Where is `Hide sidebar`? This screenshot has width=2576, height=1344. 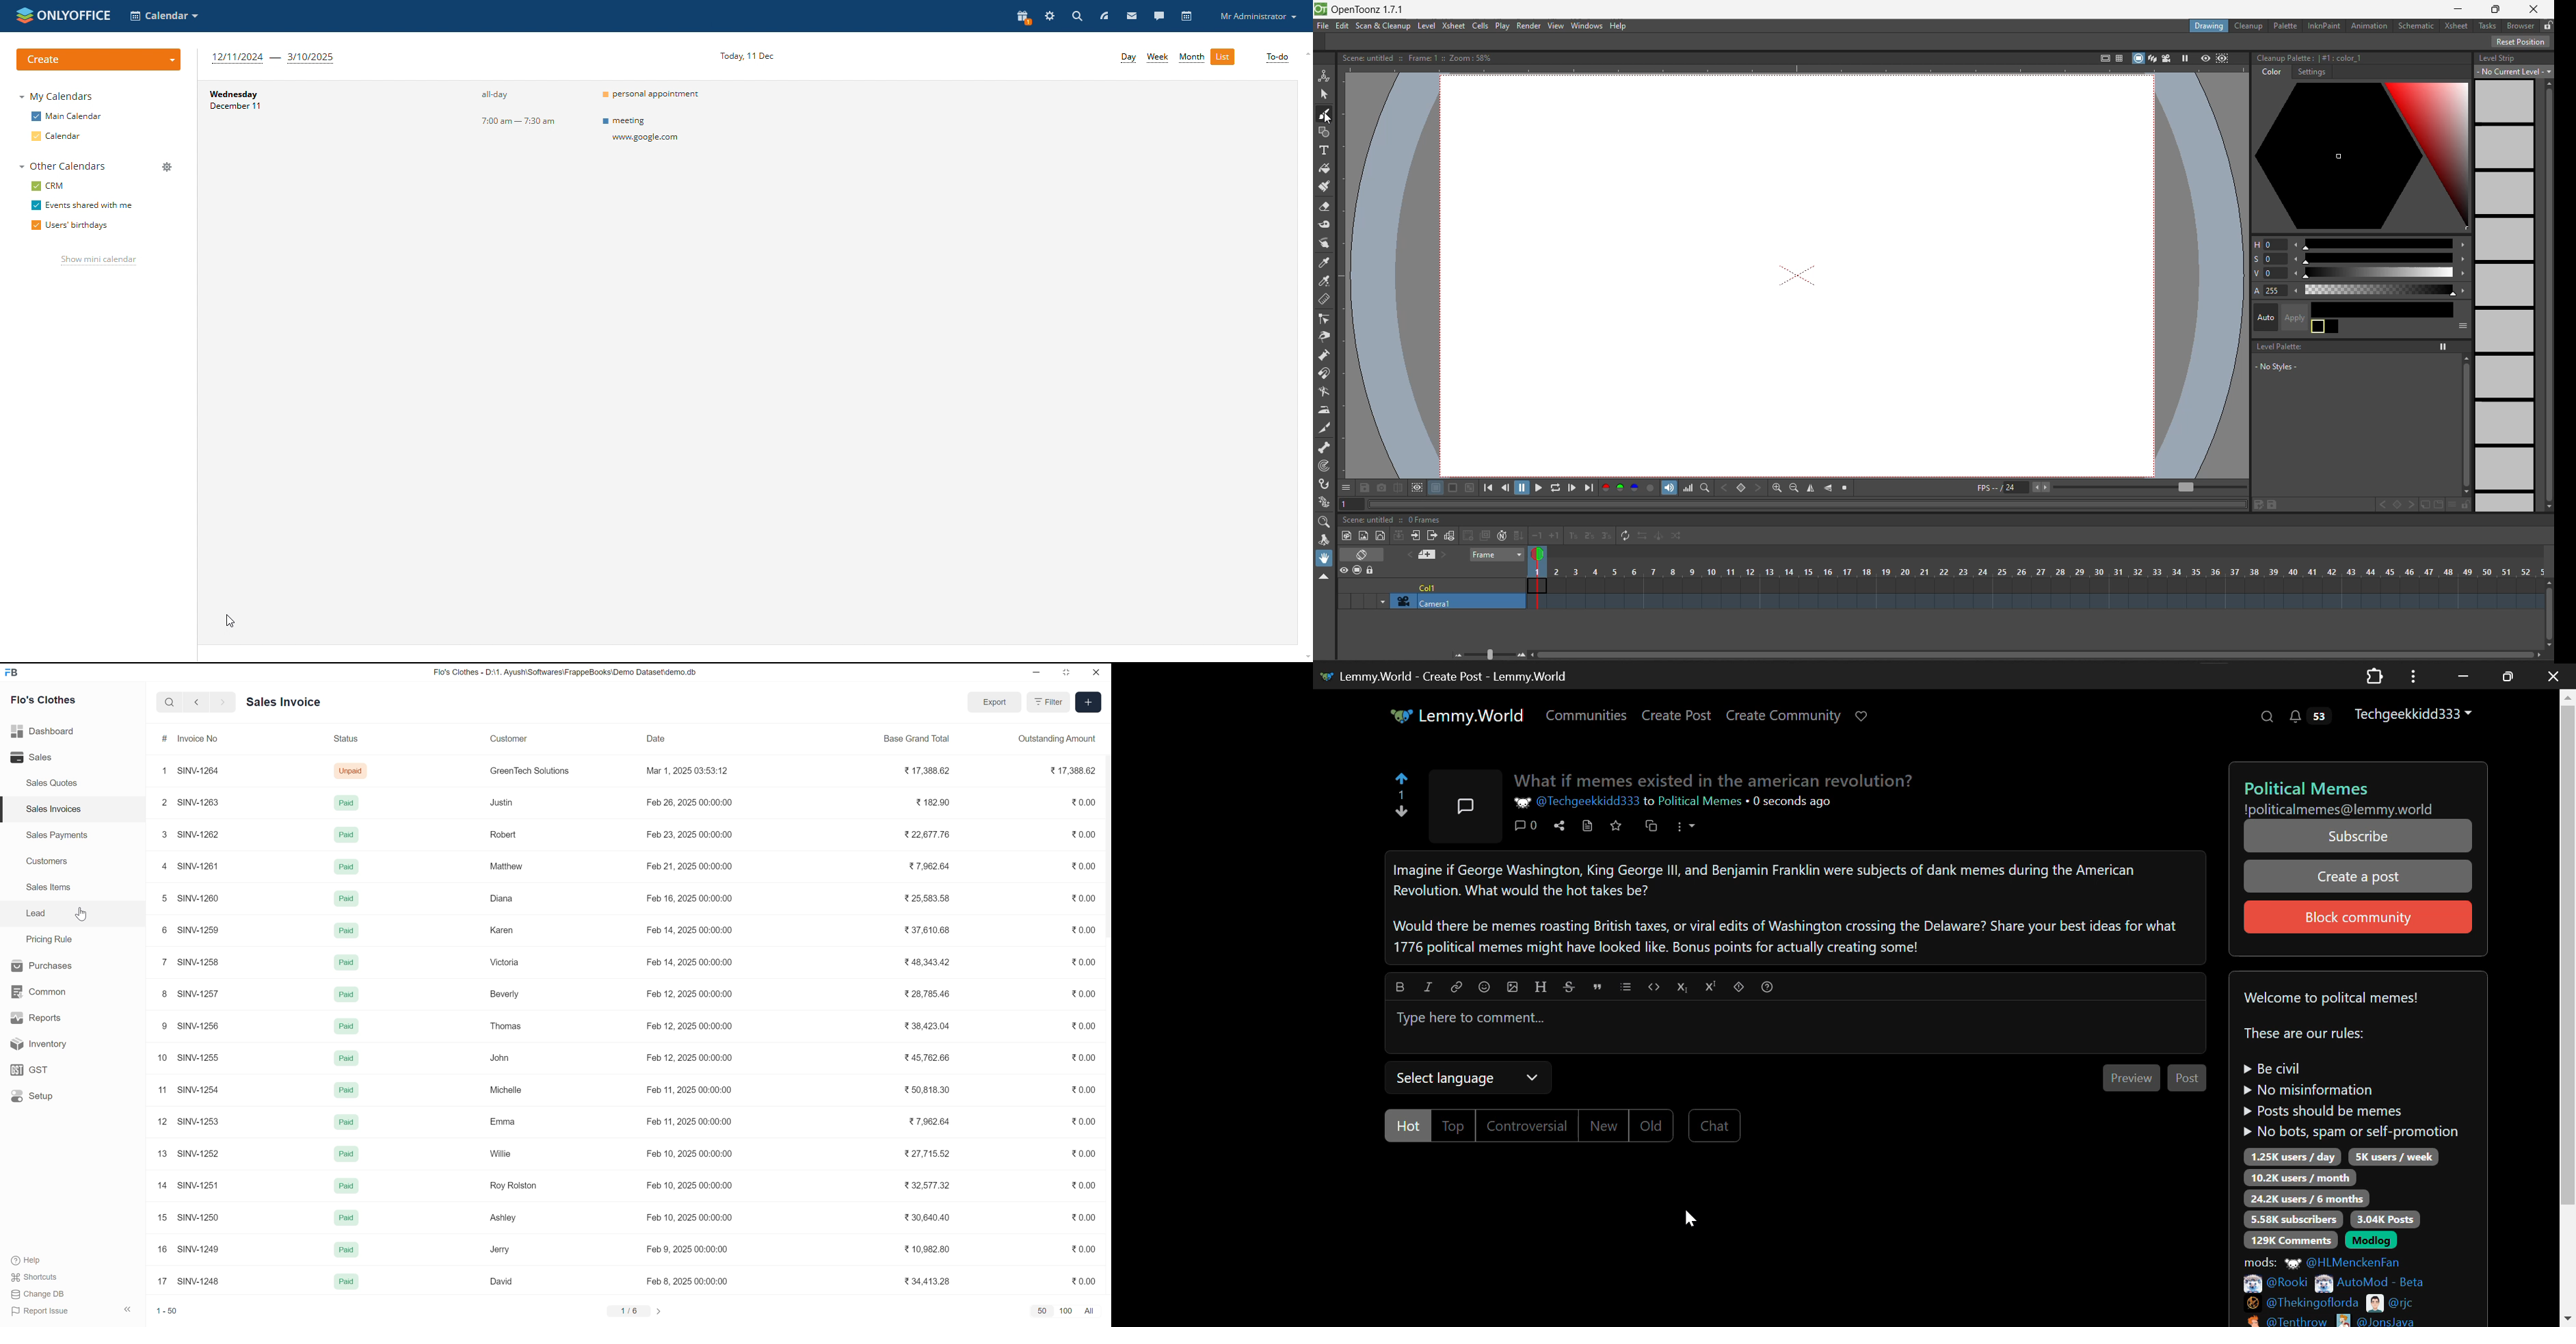 Hide sidebar is located at coordinates (128, 1310).